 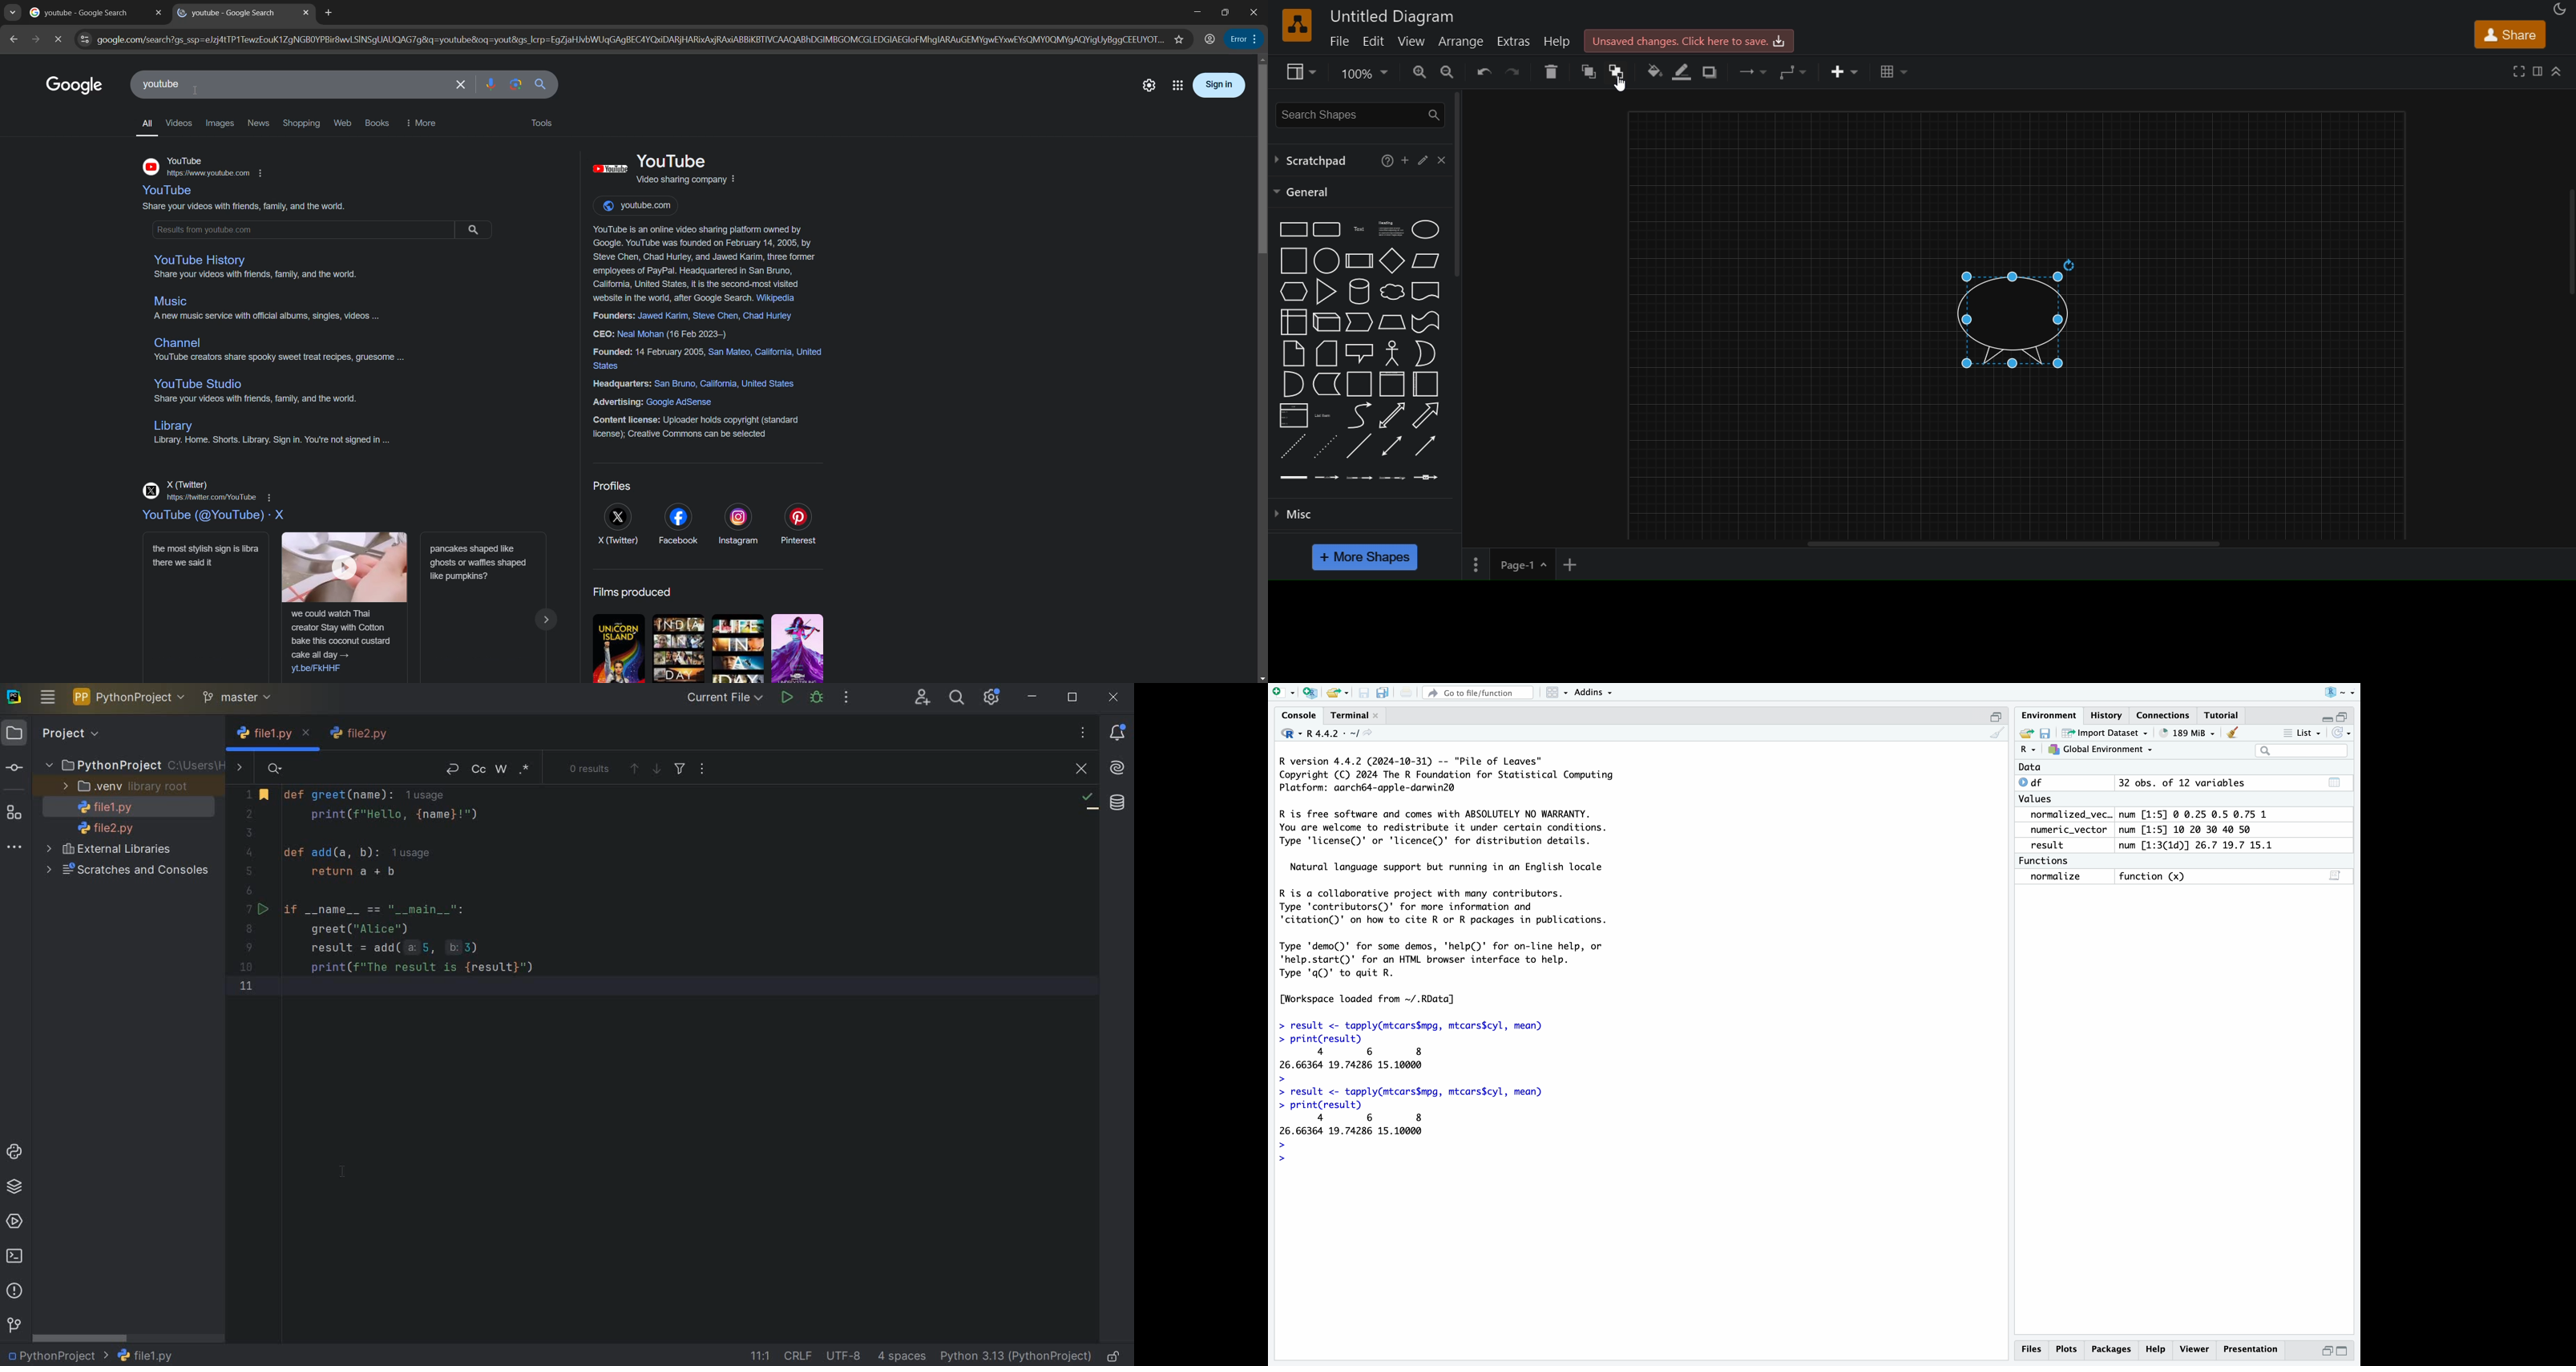 What do you see at coordinates (490, 609) in the screenshot?
I see `pencakes shaped like ghosts or waffles shaped like pumpkins` at bounding box center [490, 609].